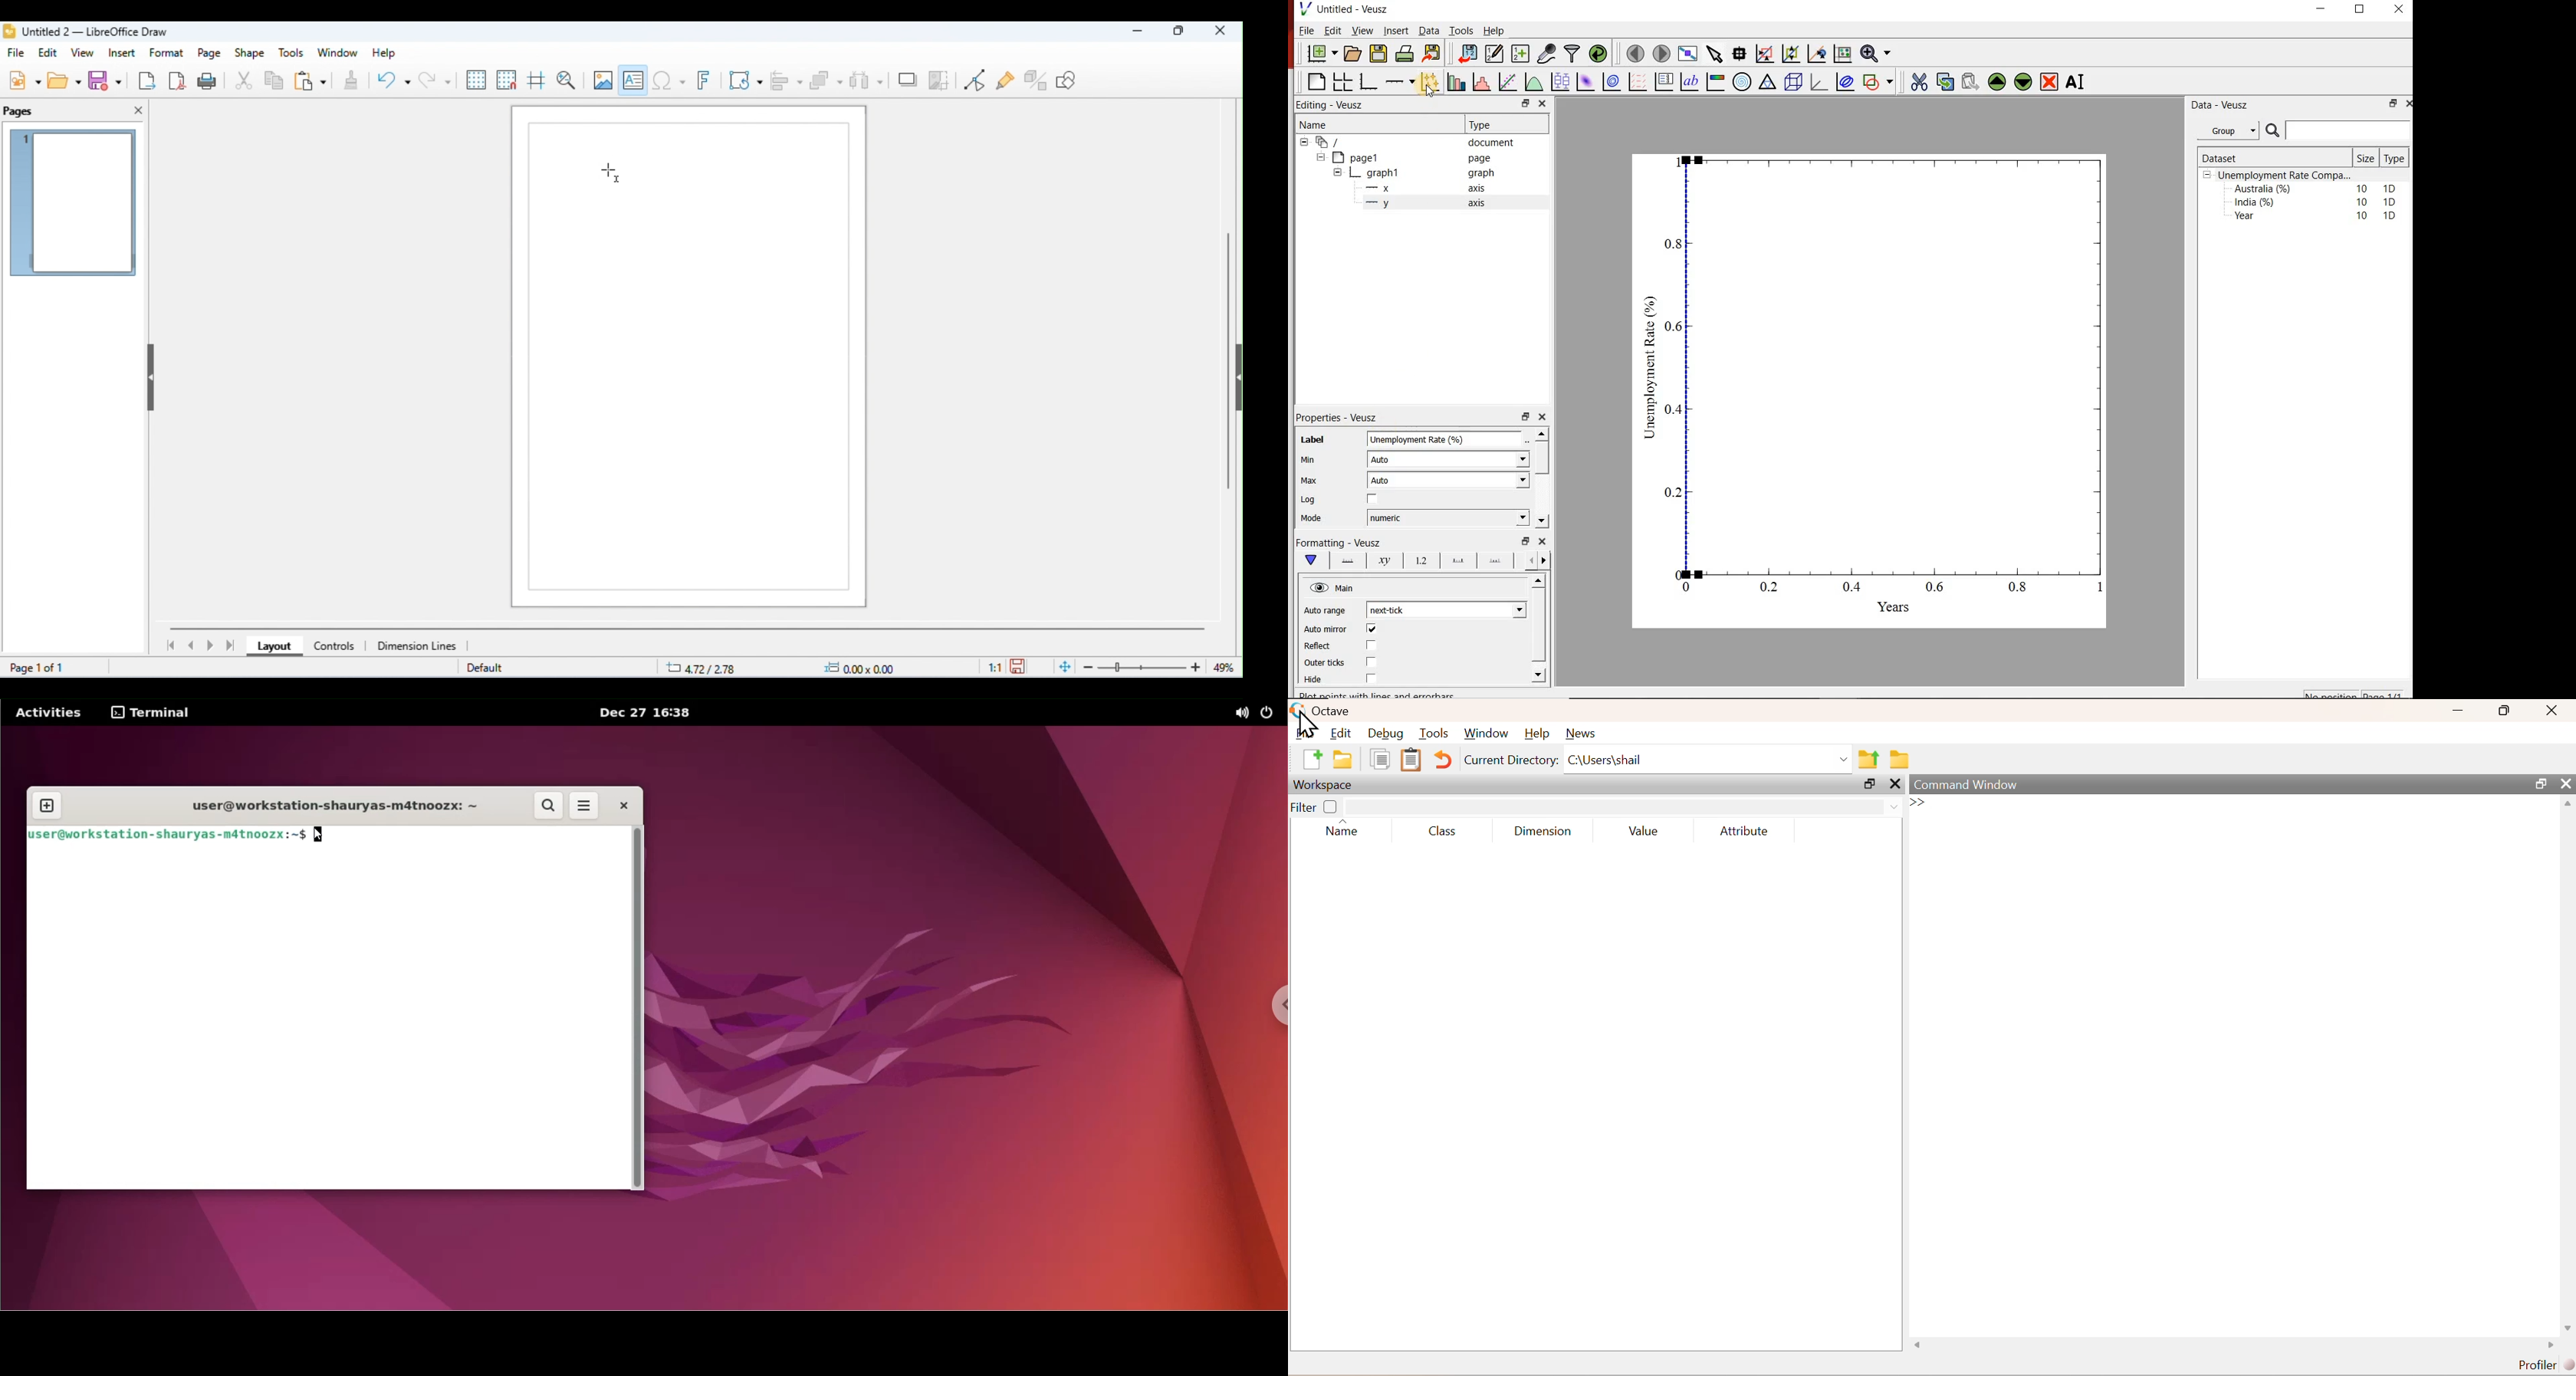 The height and width of the screenshot is (1400, 2576). What do you see at coordinates (25, 80) in the screenshot?
I see `new` at bounding box center [25, 80].